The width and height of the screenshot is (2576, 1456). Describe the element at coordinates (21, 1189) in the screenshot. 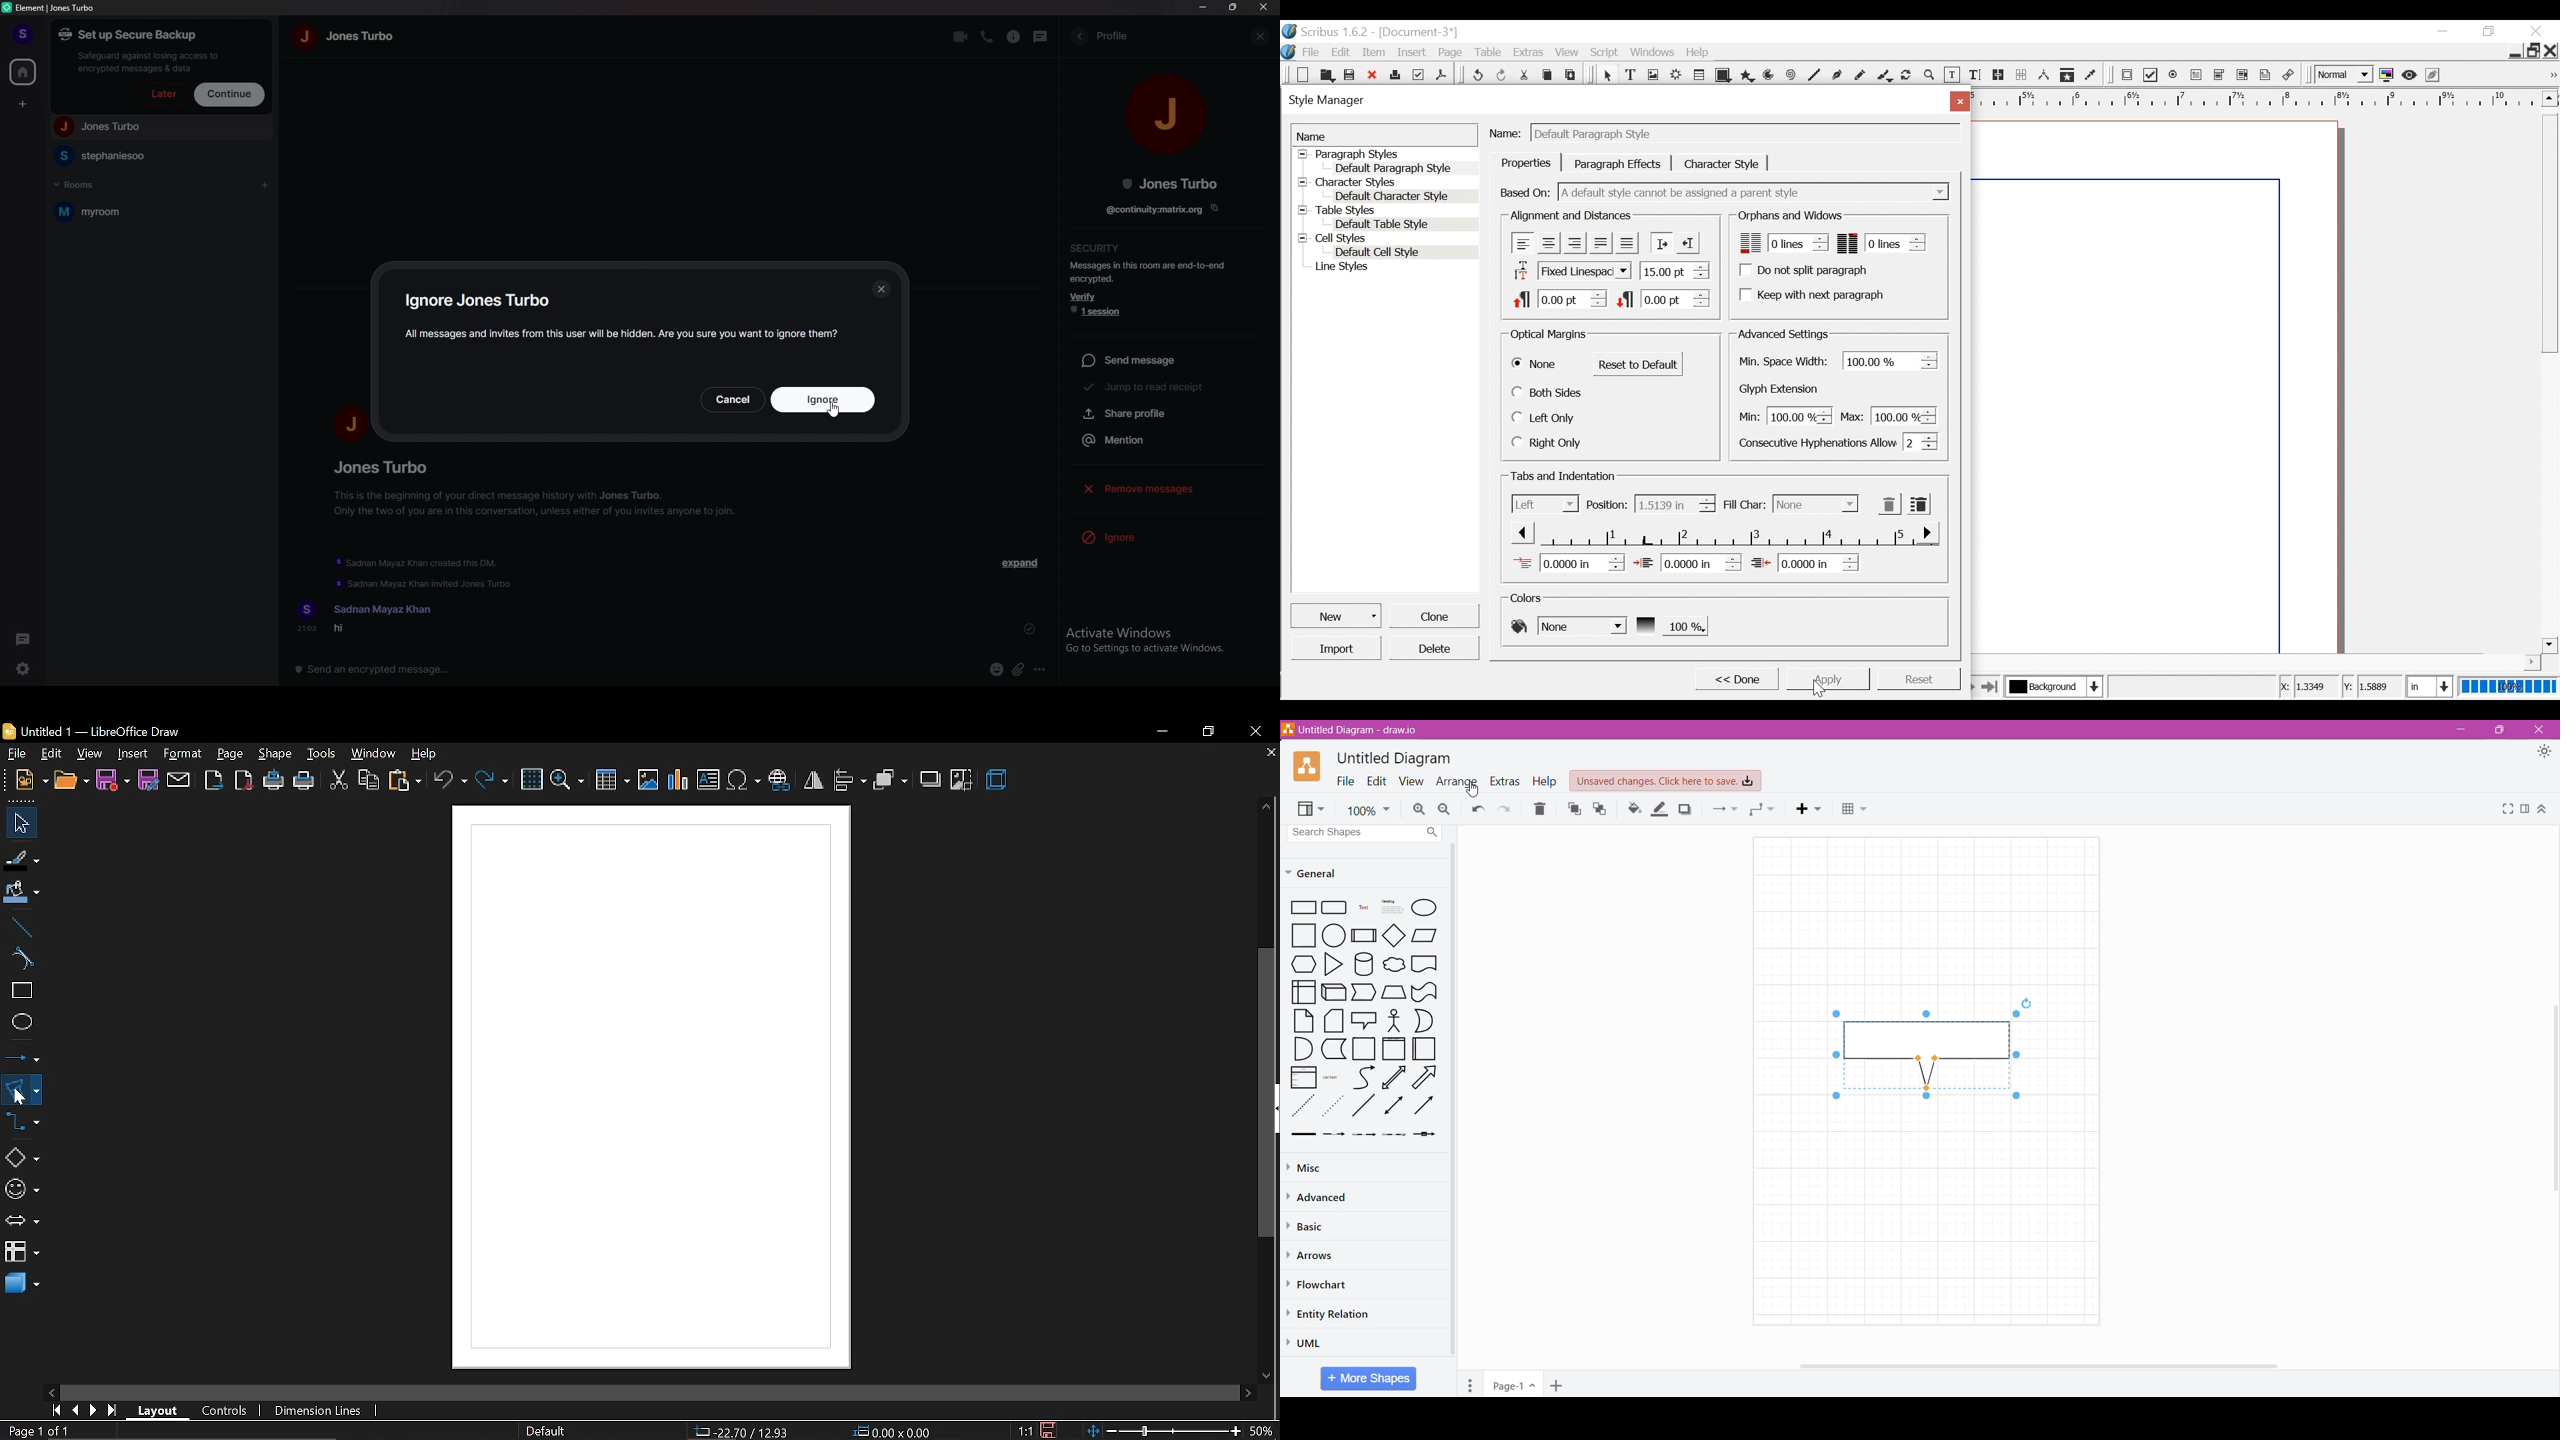

I see `symbol shapes` at that location.